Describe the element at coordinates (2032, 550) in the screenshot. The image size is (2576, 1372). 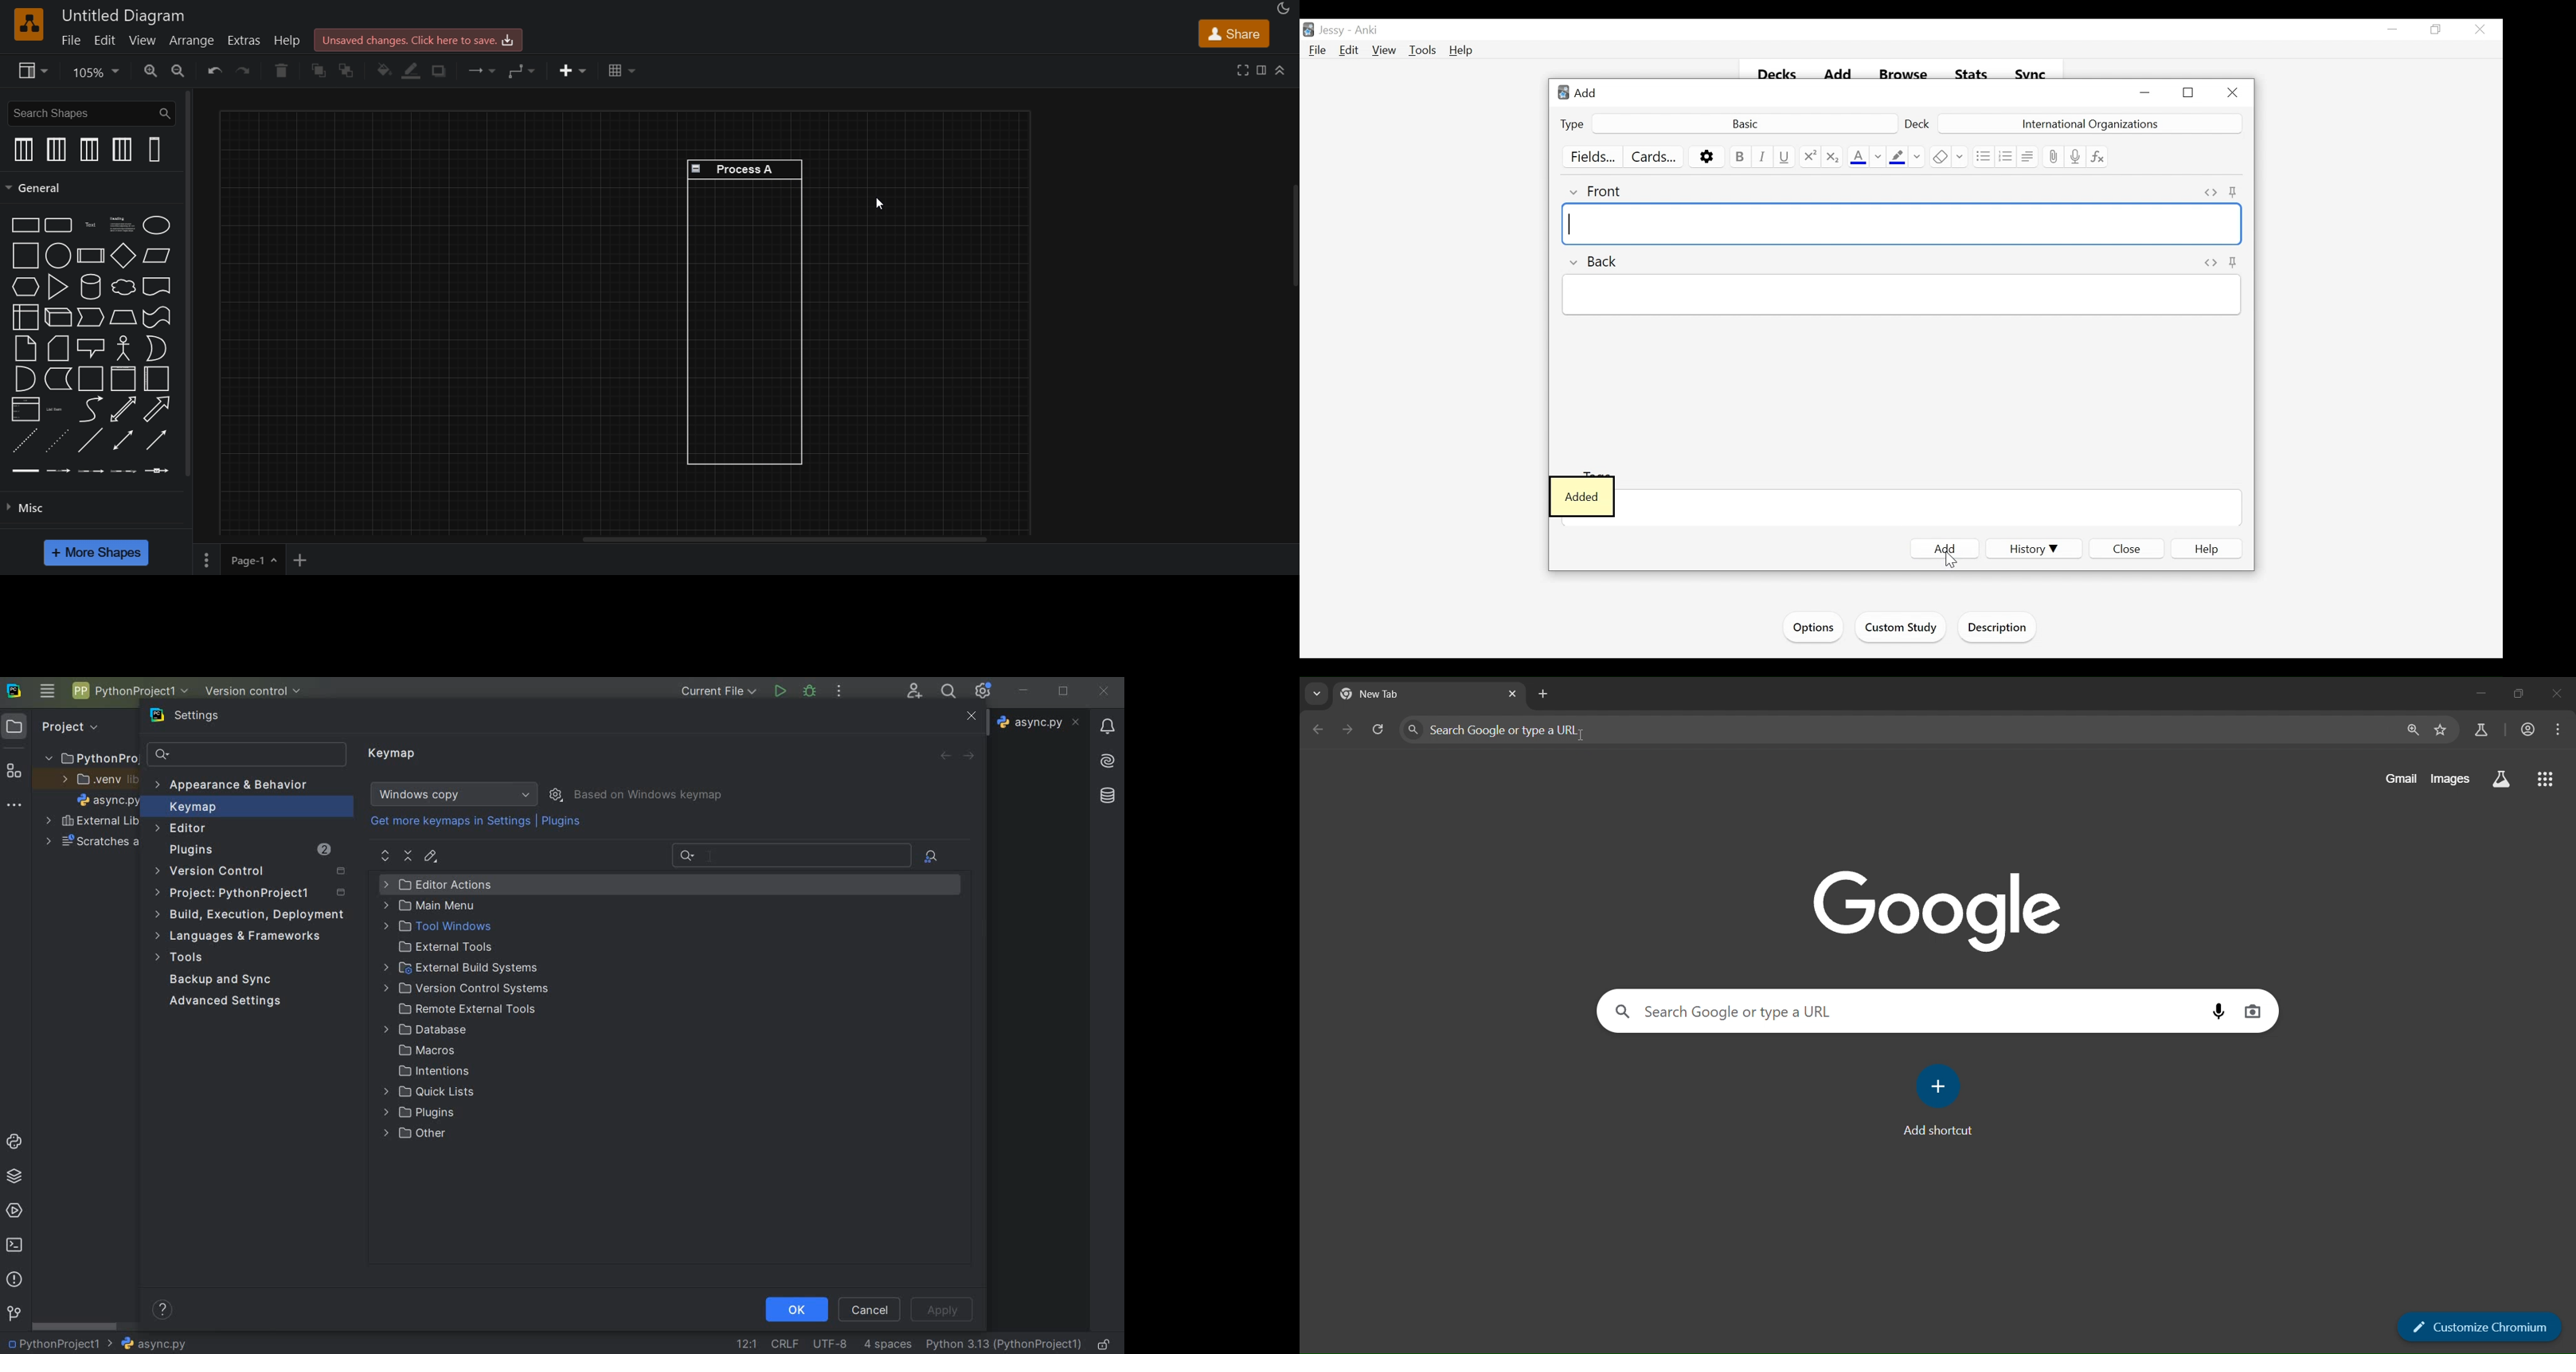
I see `History` at that location.